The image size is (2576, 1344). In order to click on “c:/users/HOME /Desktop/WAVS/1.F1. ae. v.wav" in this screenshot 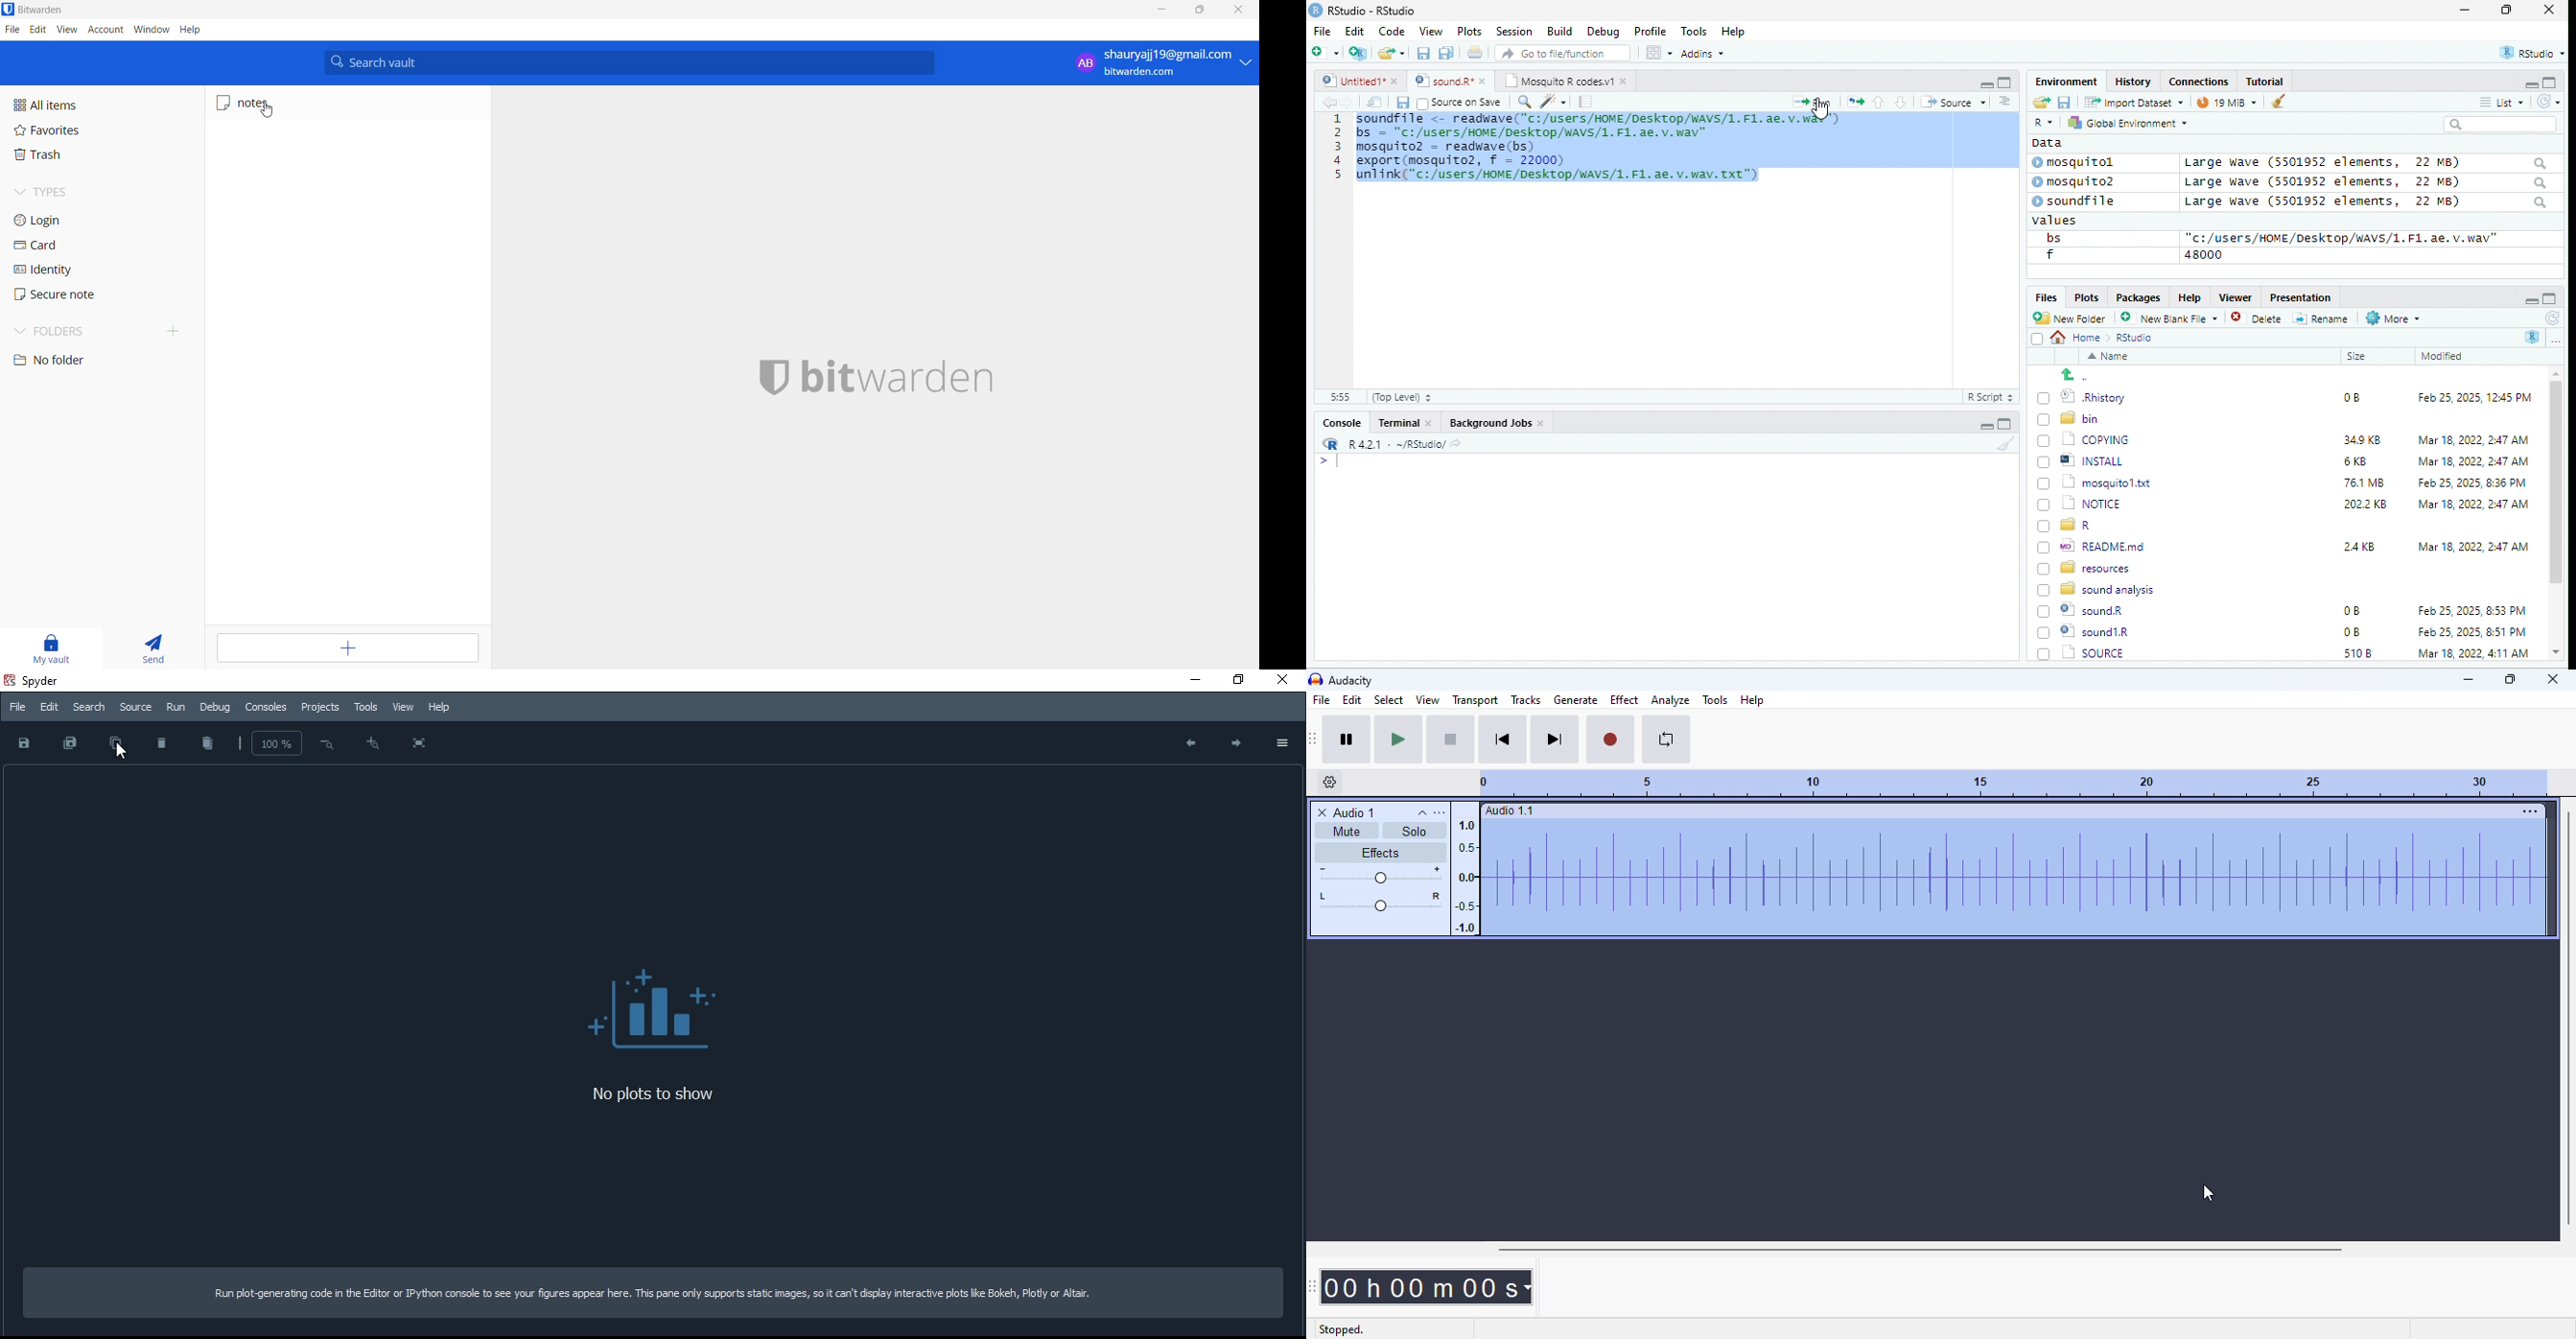, I will do `click(2342, 237)`.